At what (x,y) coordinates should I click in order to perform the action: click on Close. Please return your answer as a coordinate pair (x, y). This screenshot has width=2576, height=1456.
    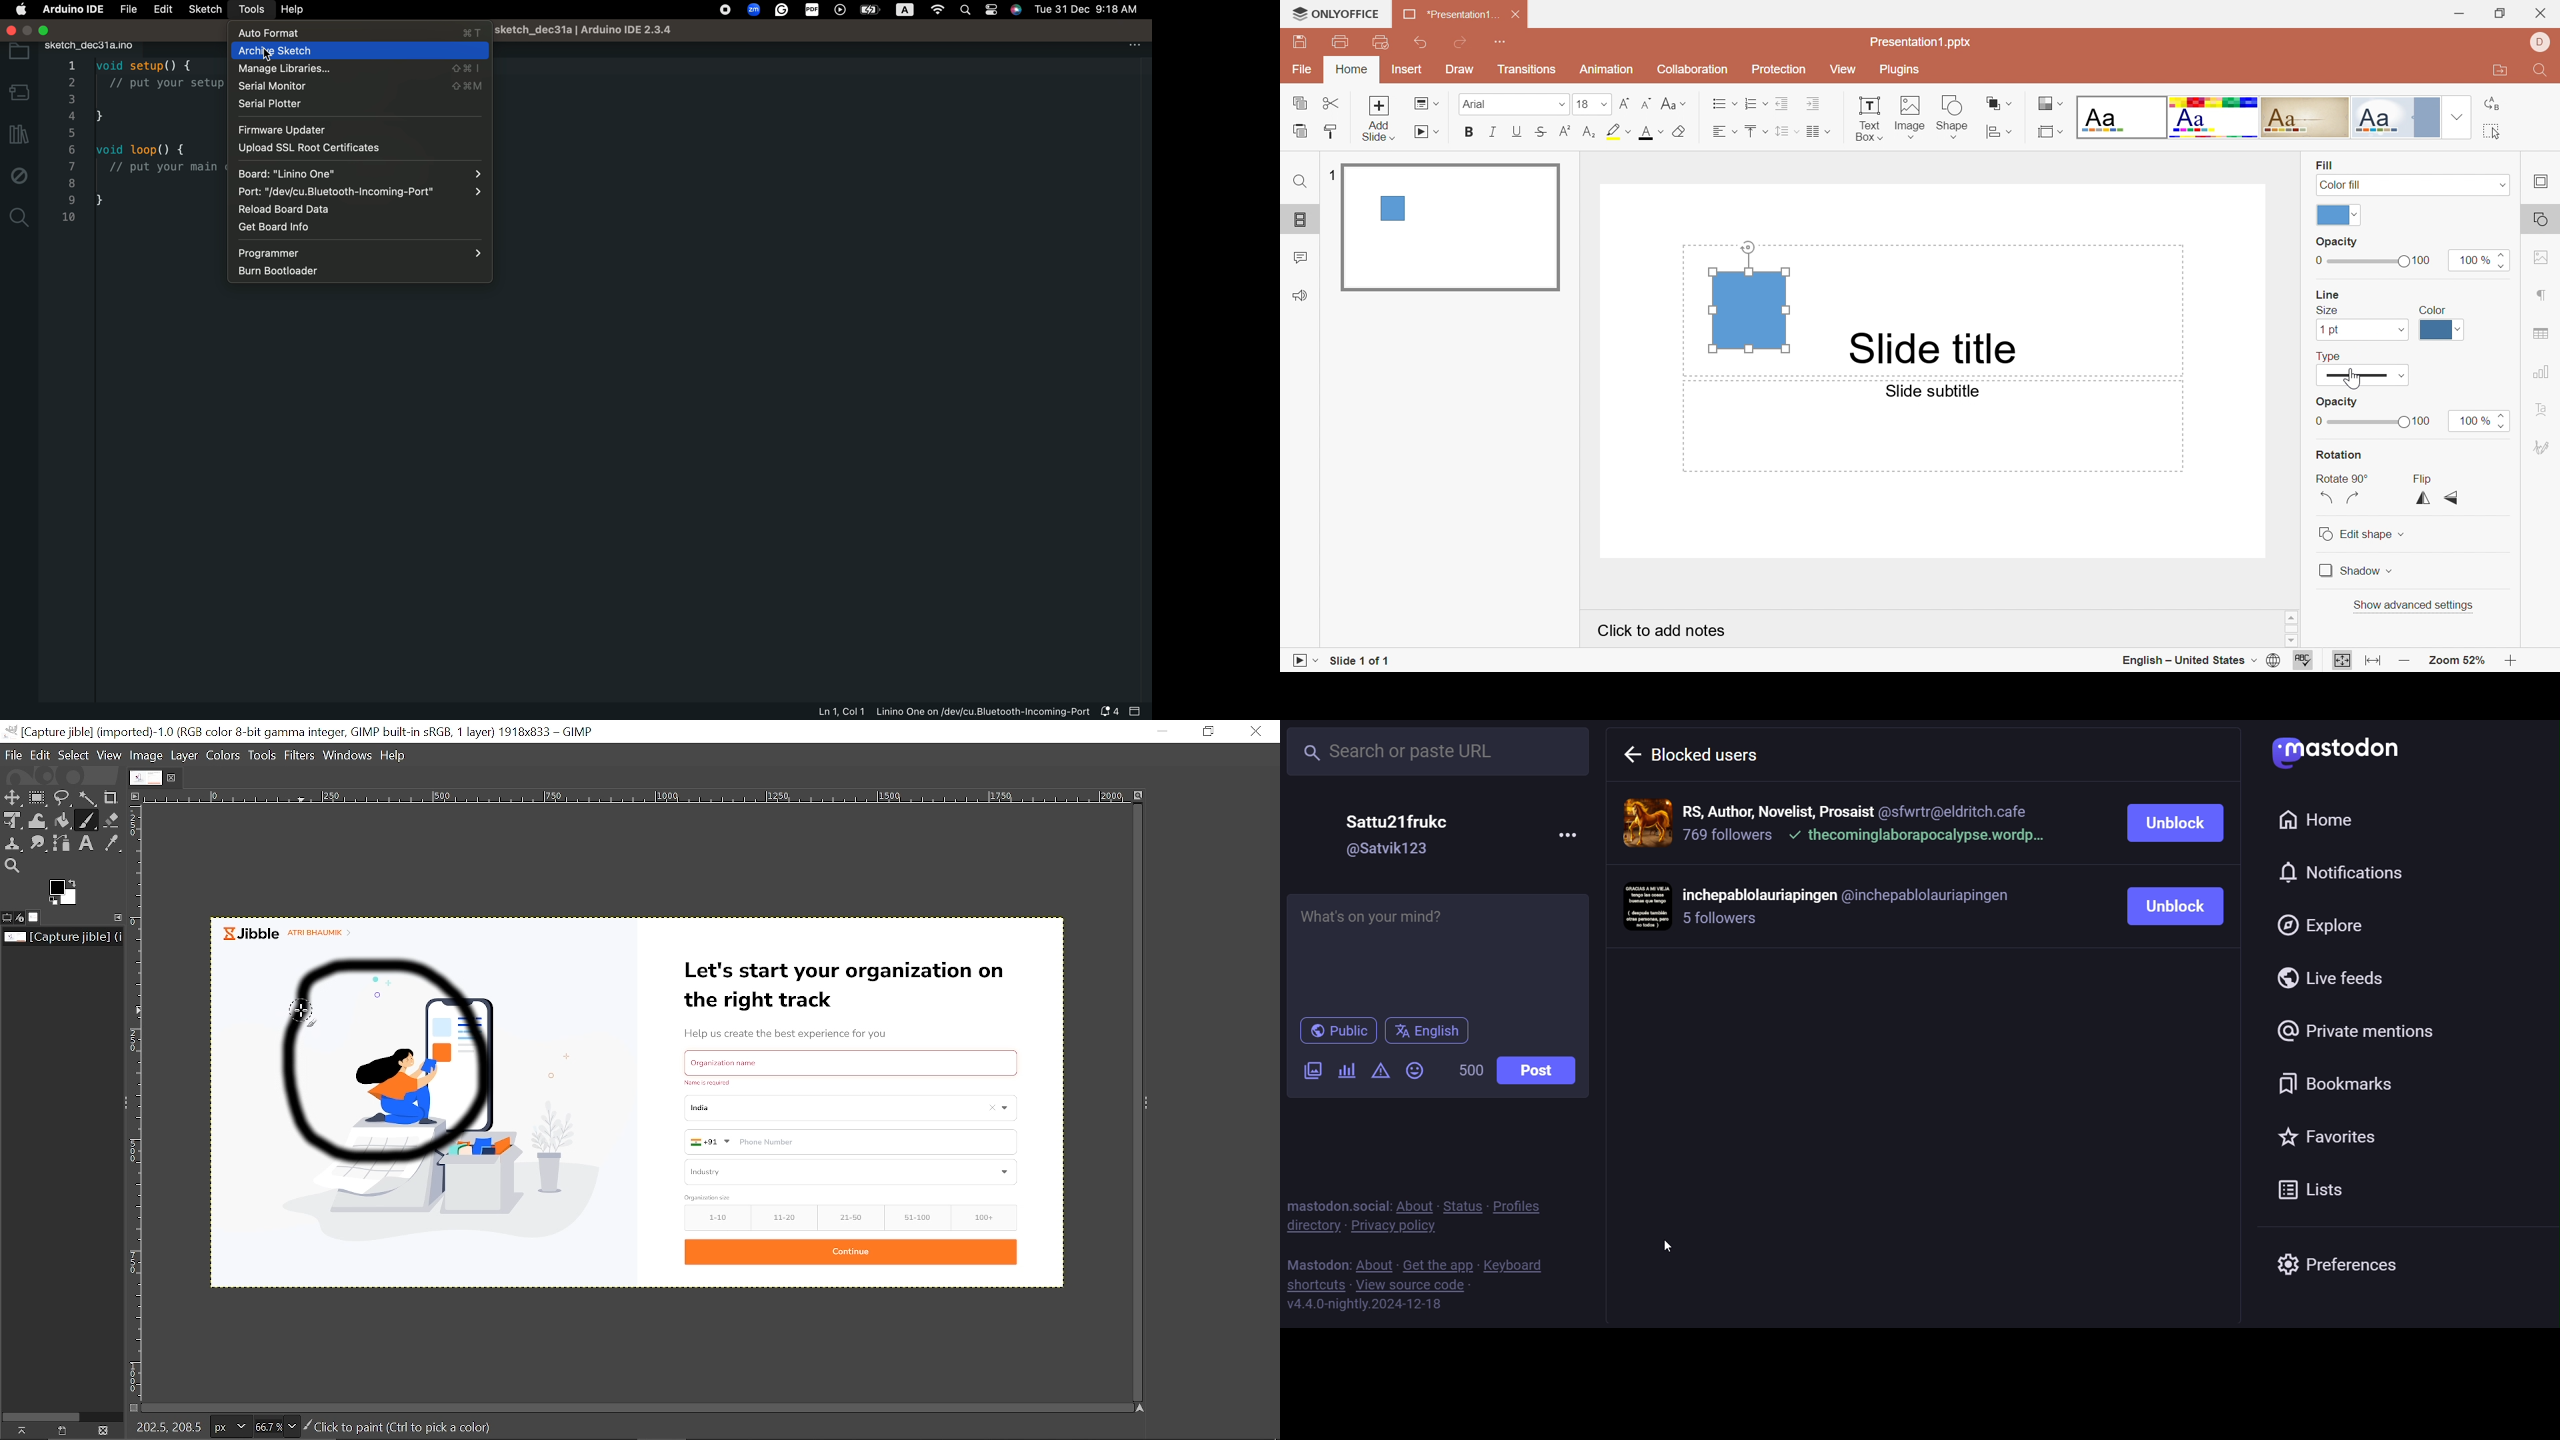
    Looking at the image, I should click on (1254, 732).